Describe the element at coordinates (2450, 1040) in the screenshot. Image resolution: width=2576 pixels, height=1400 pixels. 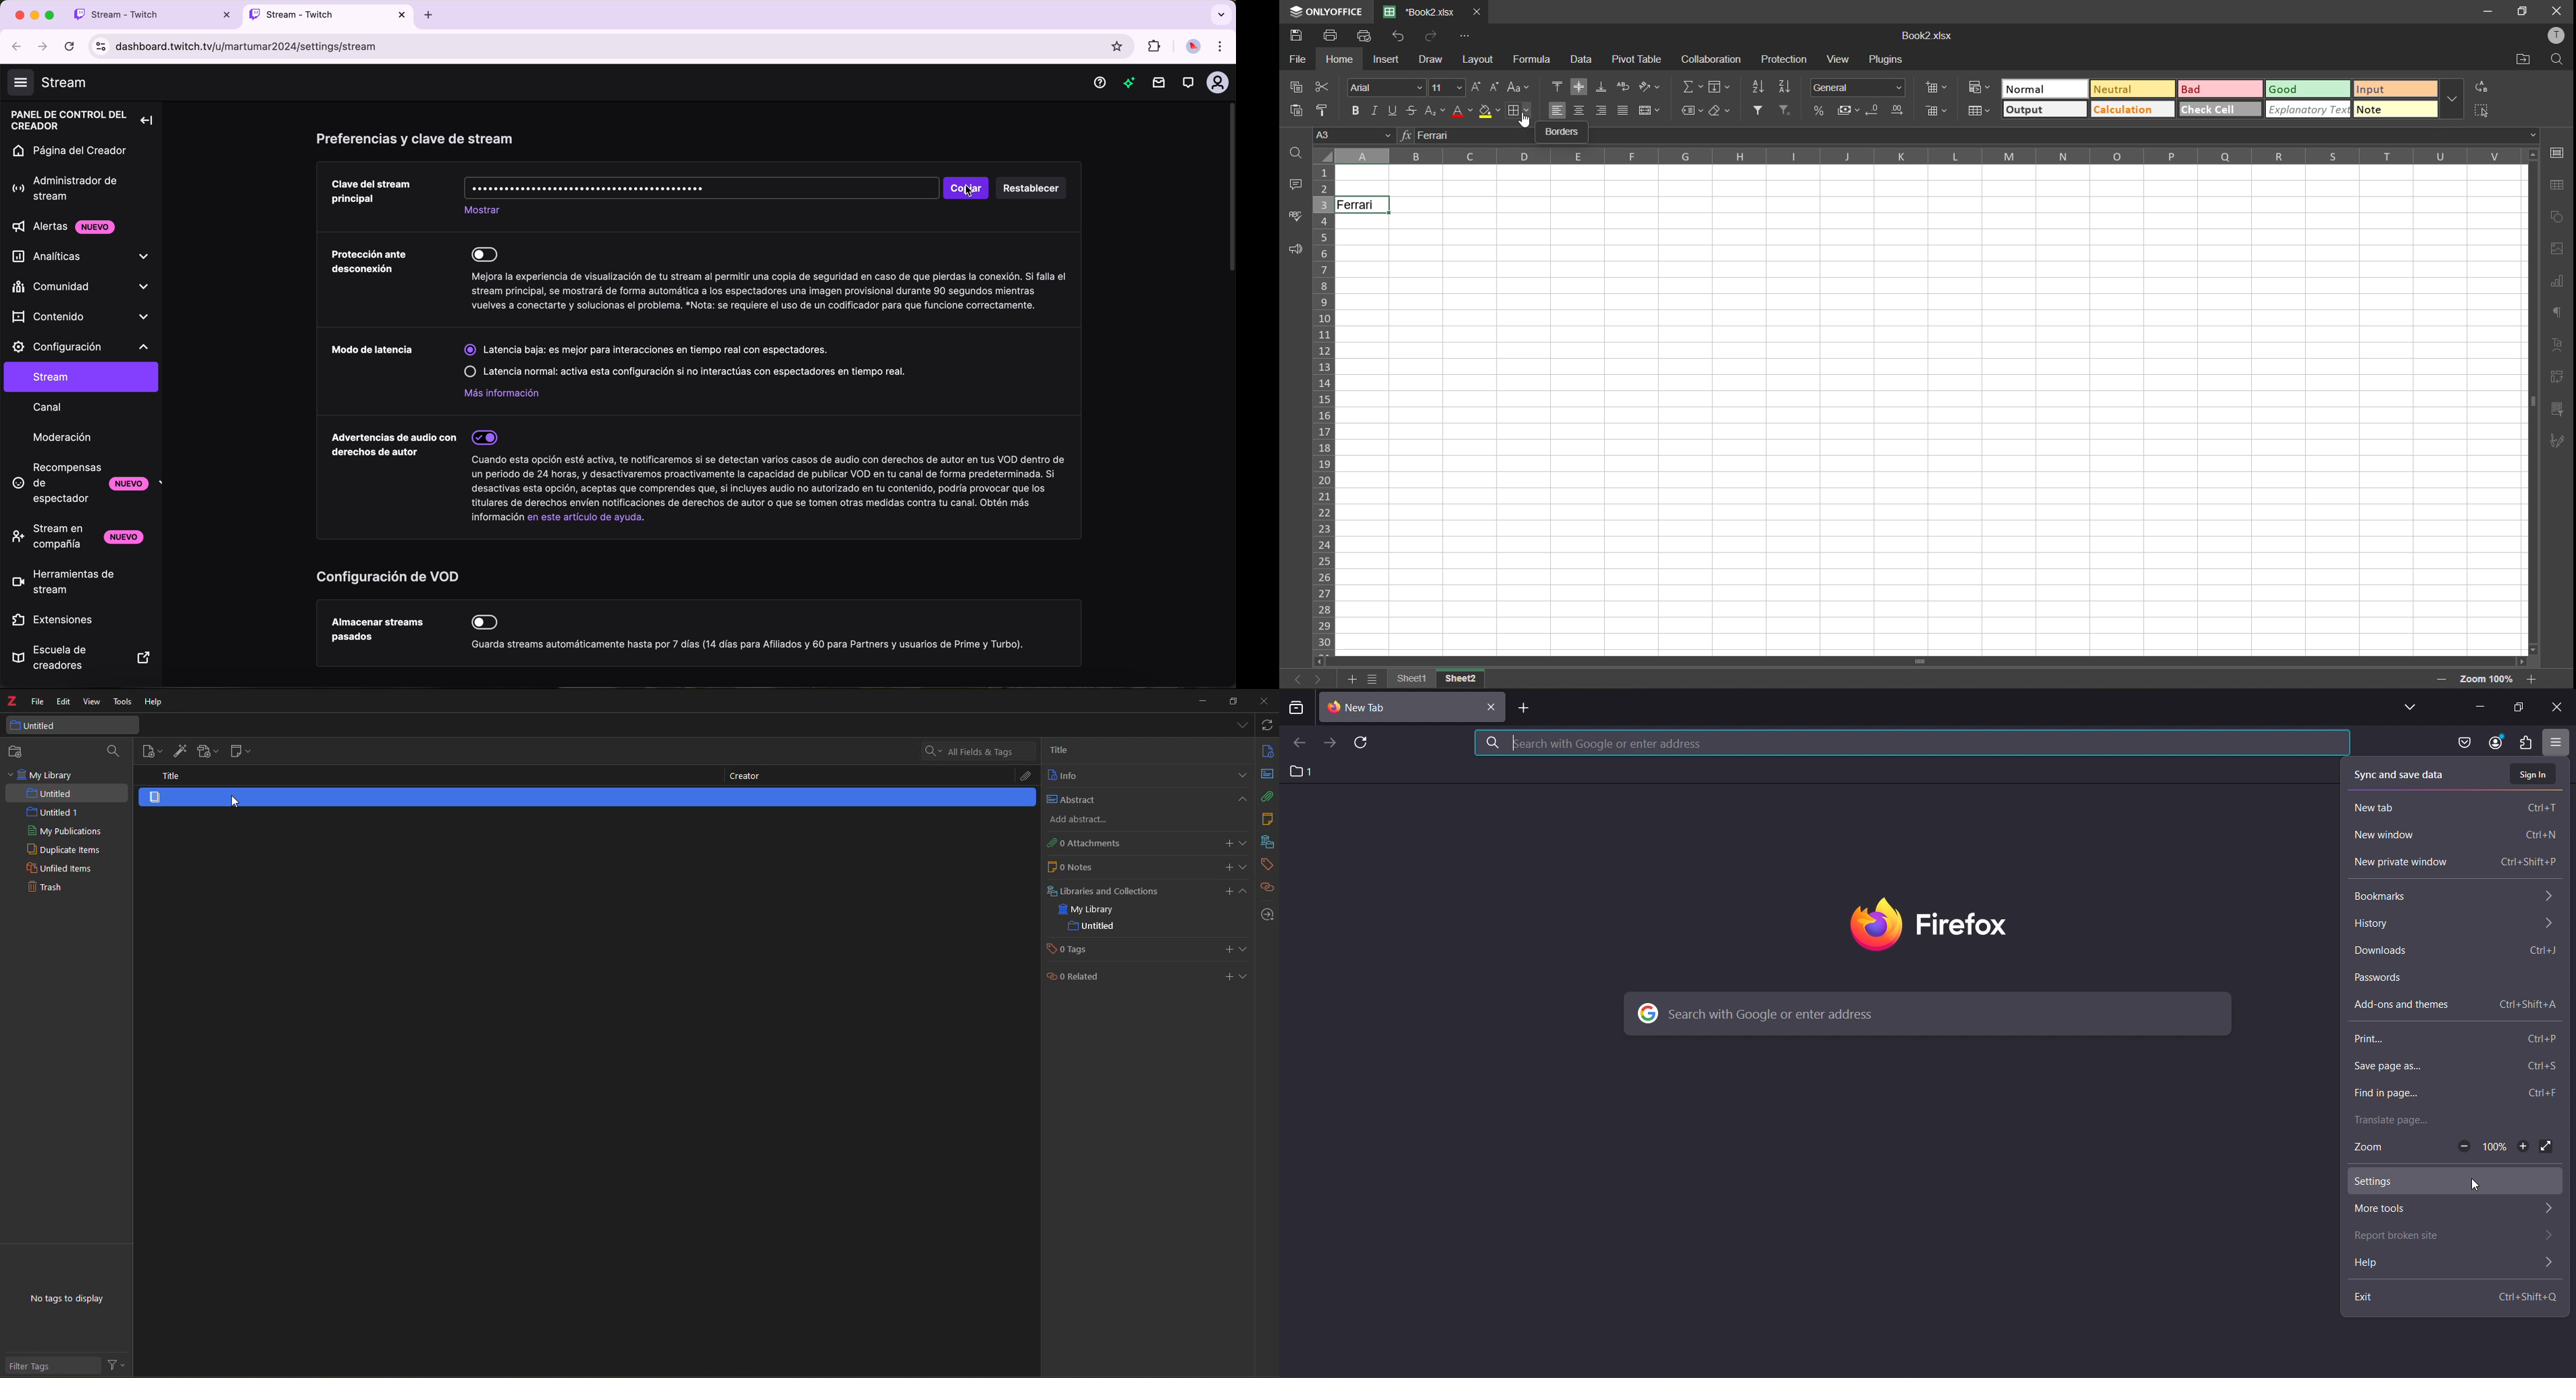
I see `print` at that location.